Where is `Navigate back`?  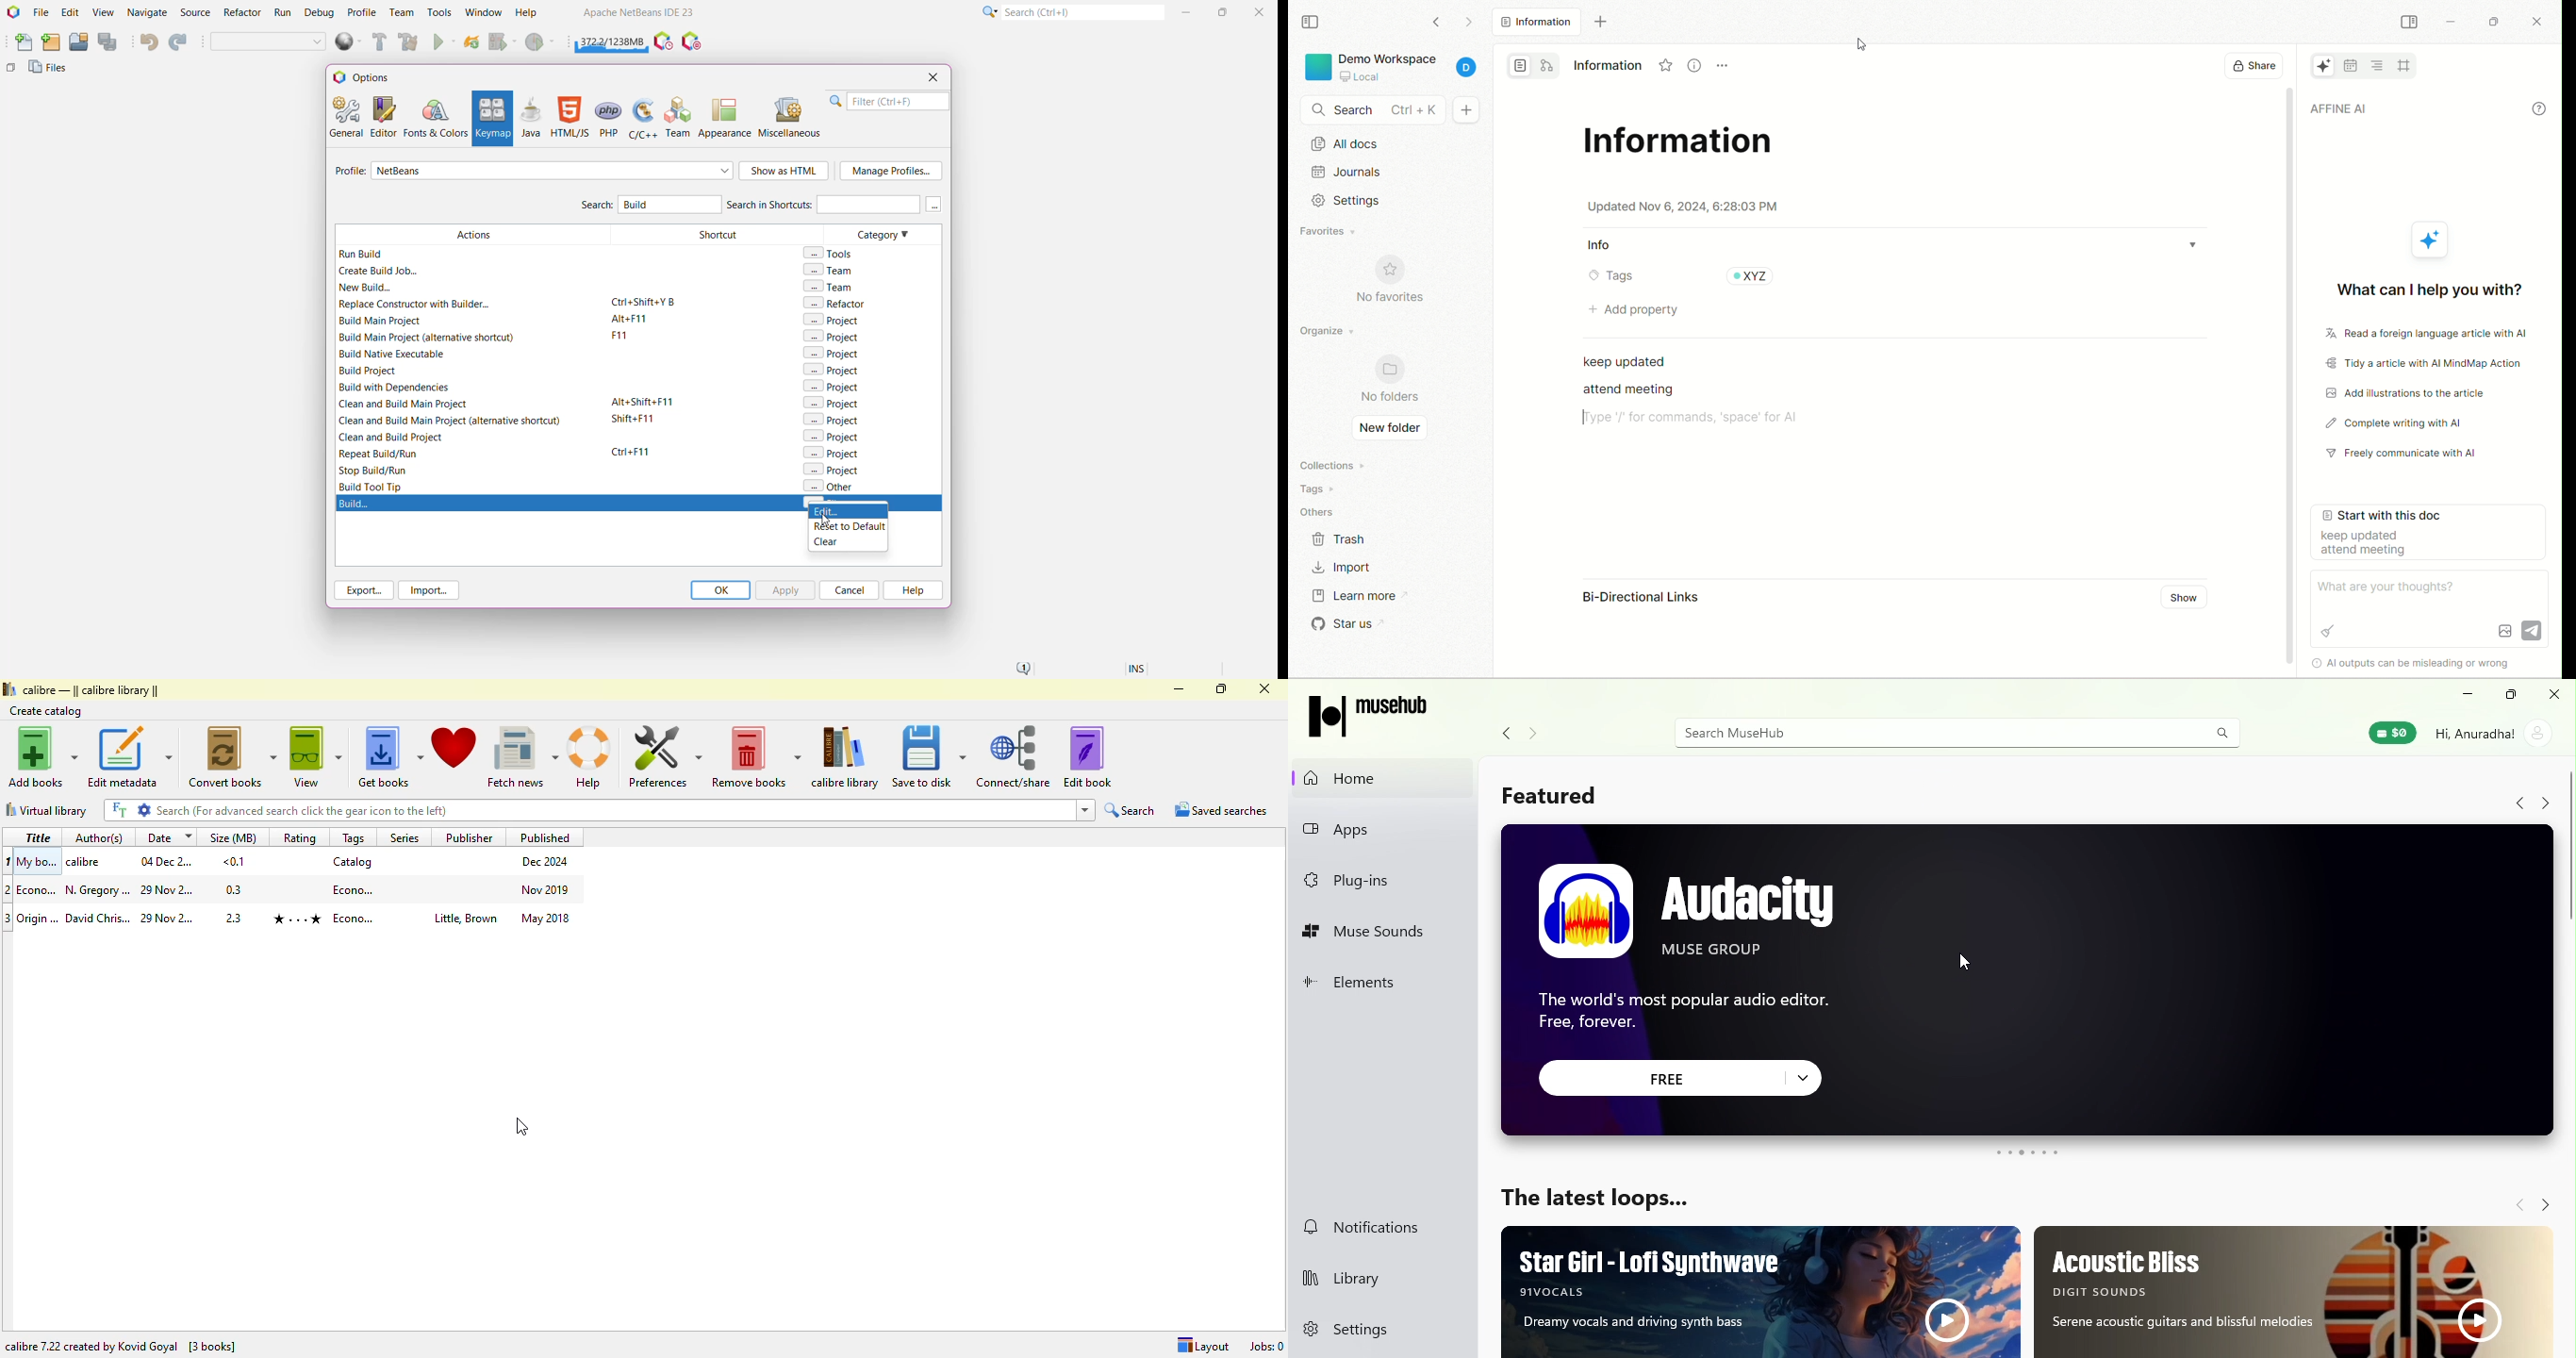
Navigate back is located at coordinates (1508, 733).